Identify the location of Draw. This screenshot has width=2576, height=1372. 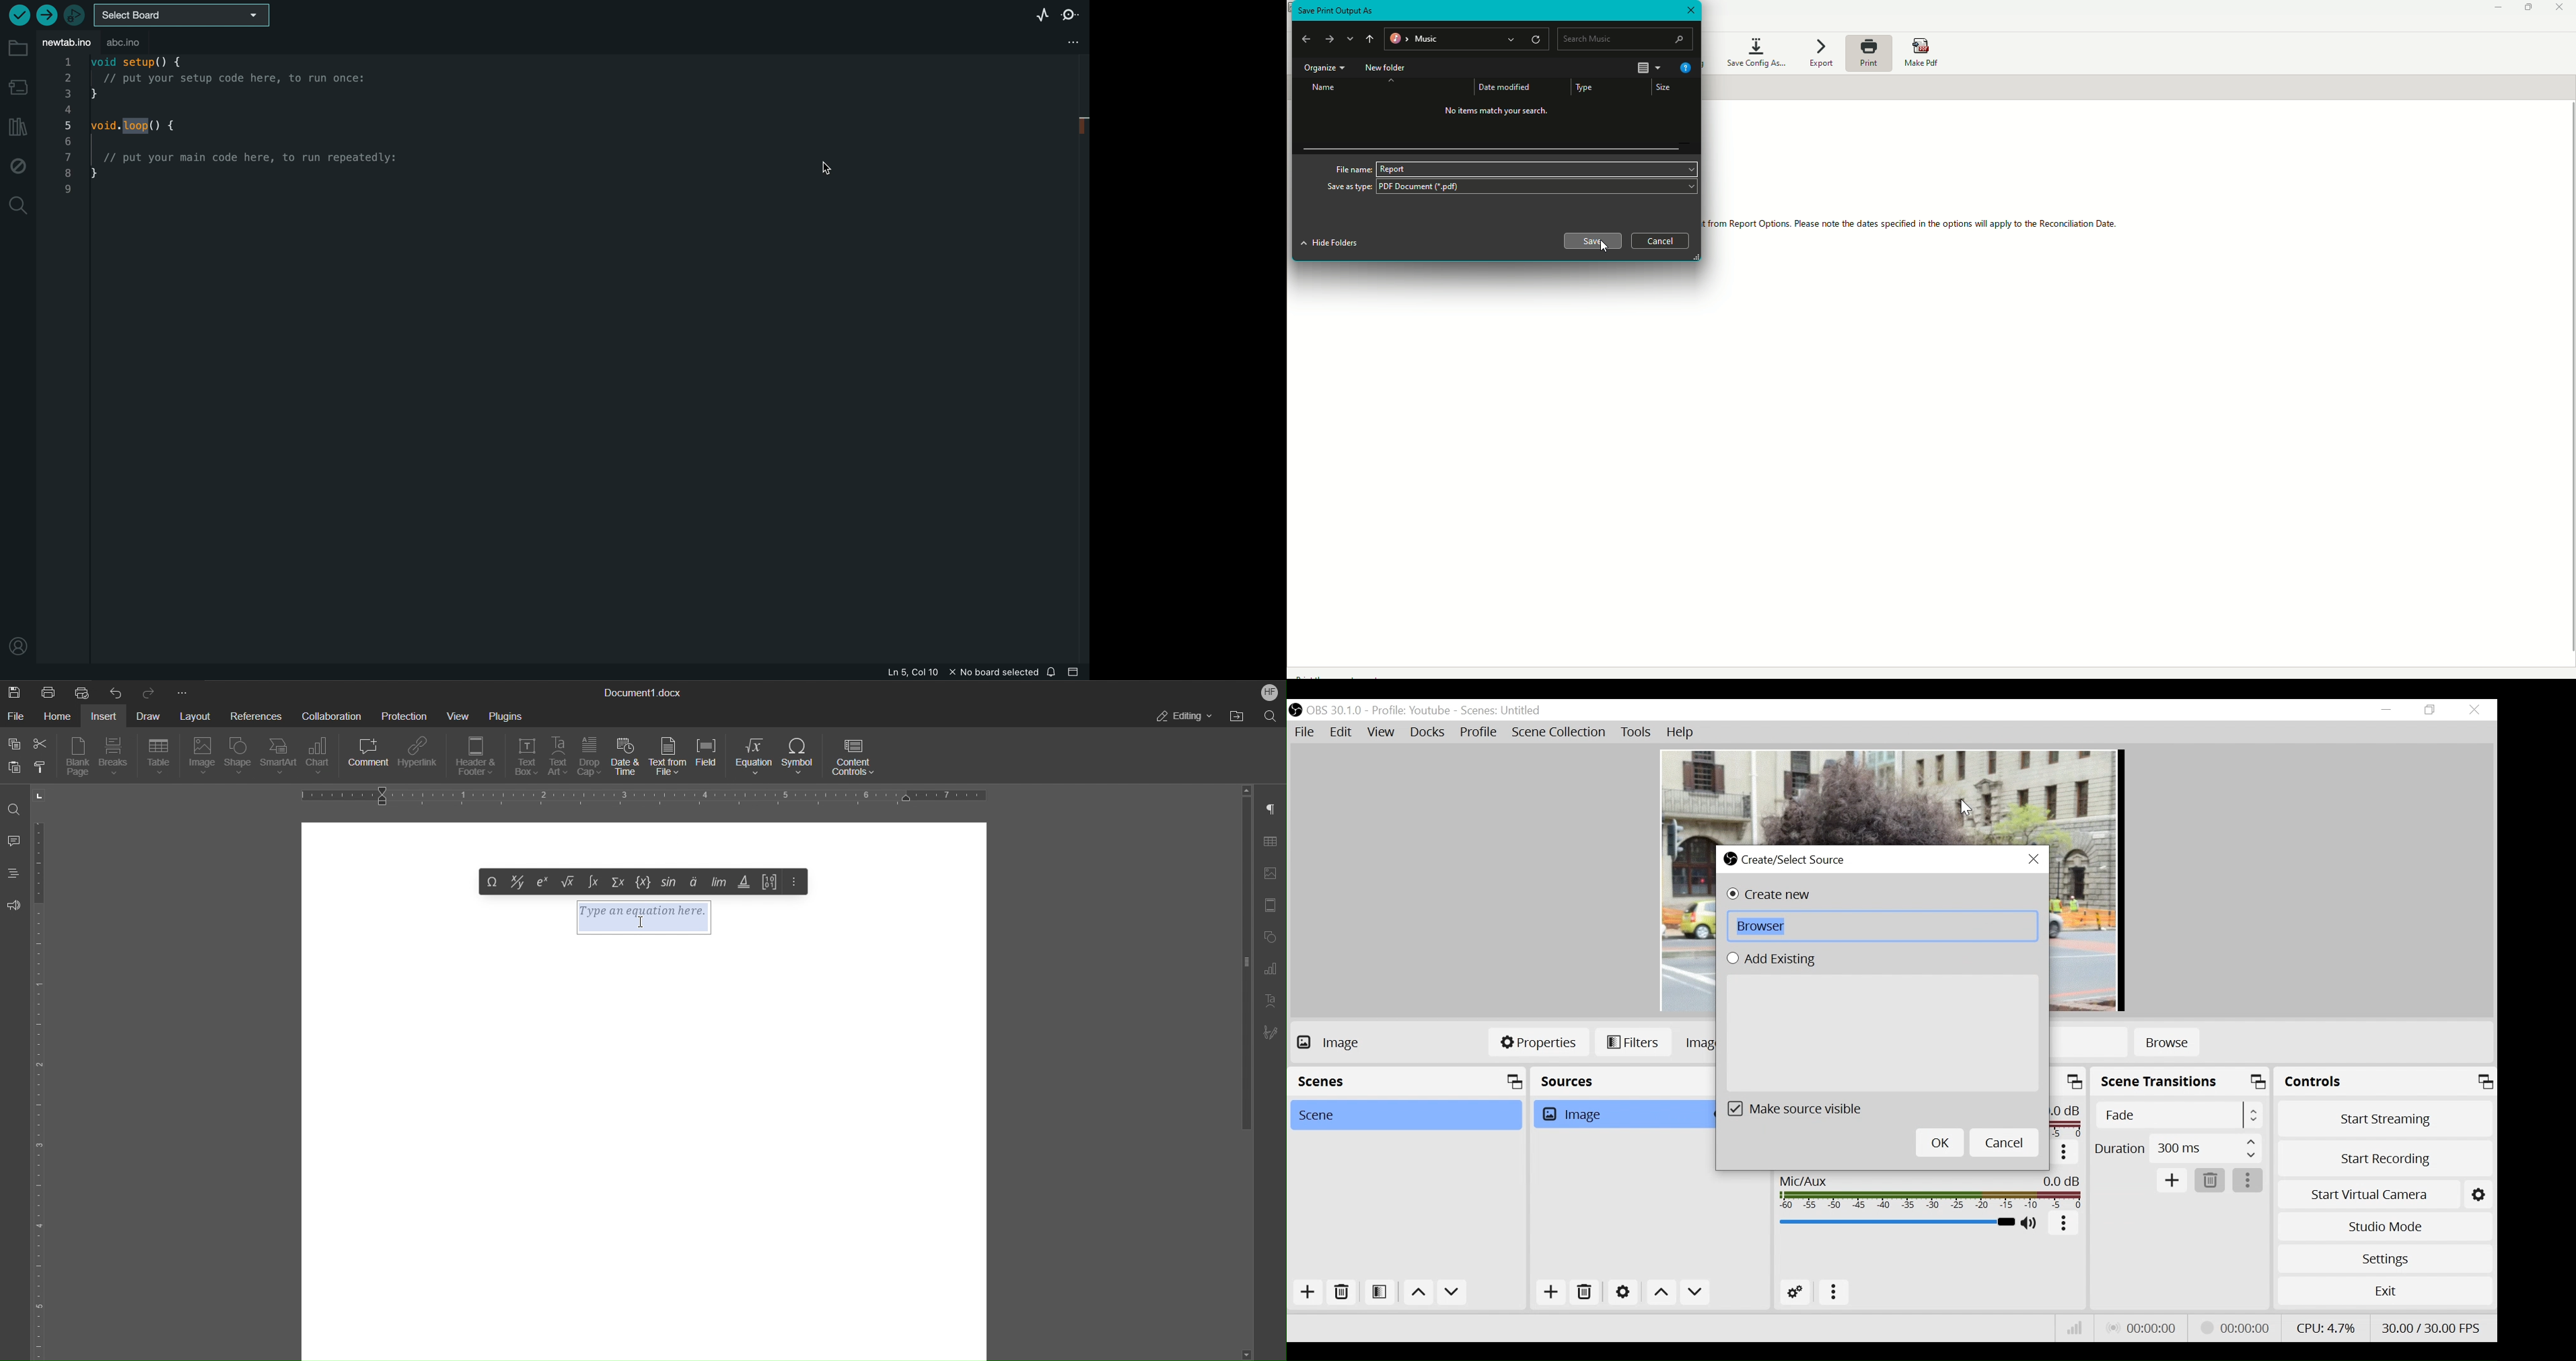
(148, 716).